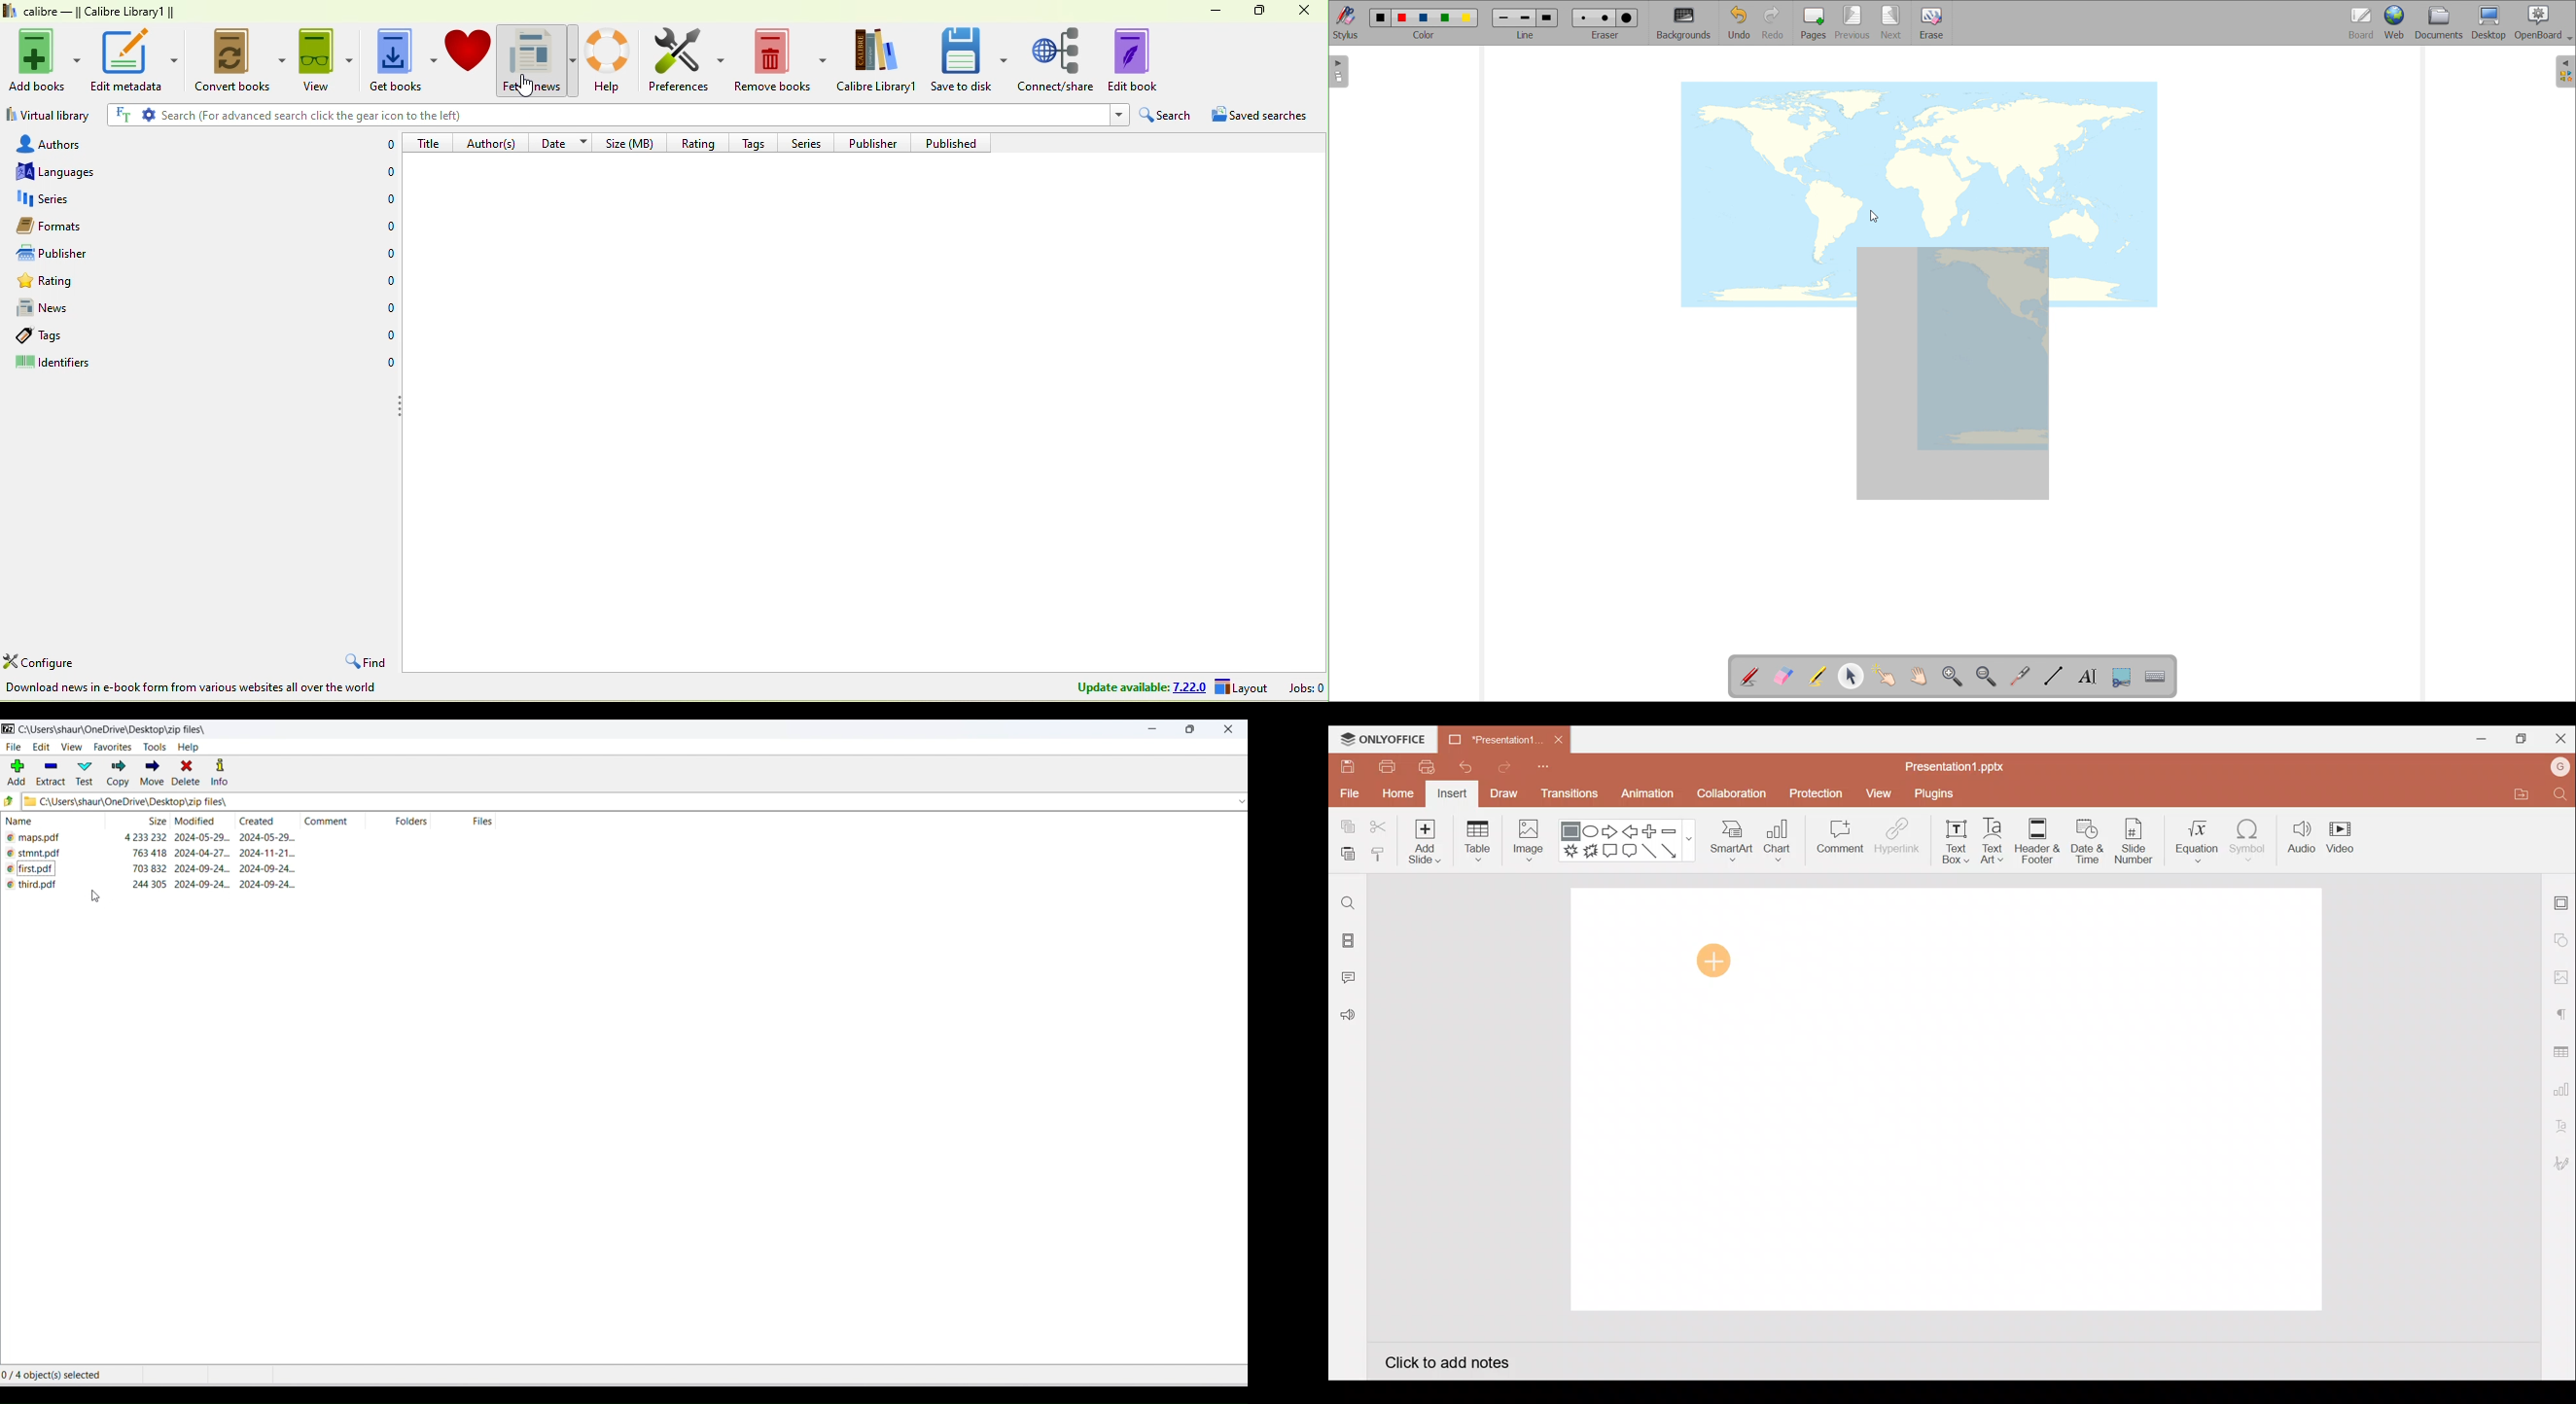  What do you see at coordinates (147, 282) in the screenshot?
I see `rating` at bounding box center [147, 282].